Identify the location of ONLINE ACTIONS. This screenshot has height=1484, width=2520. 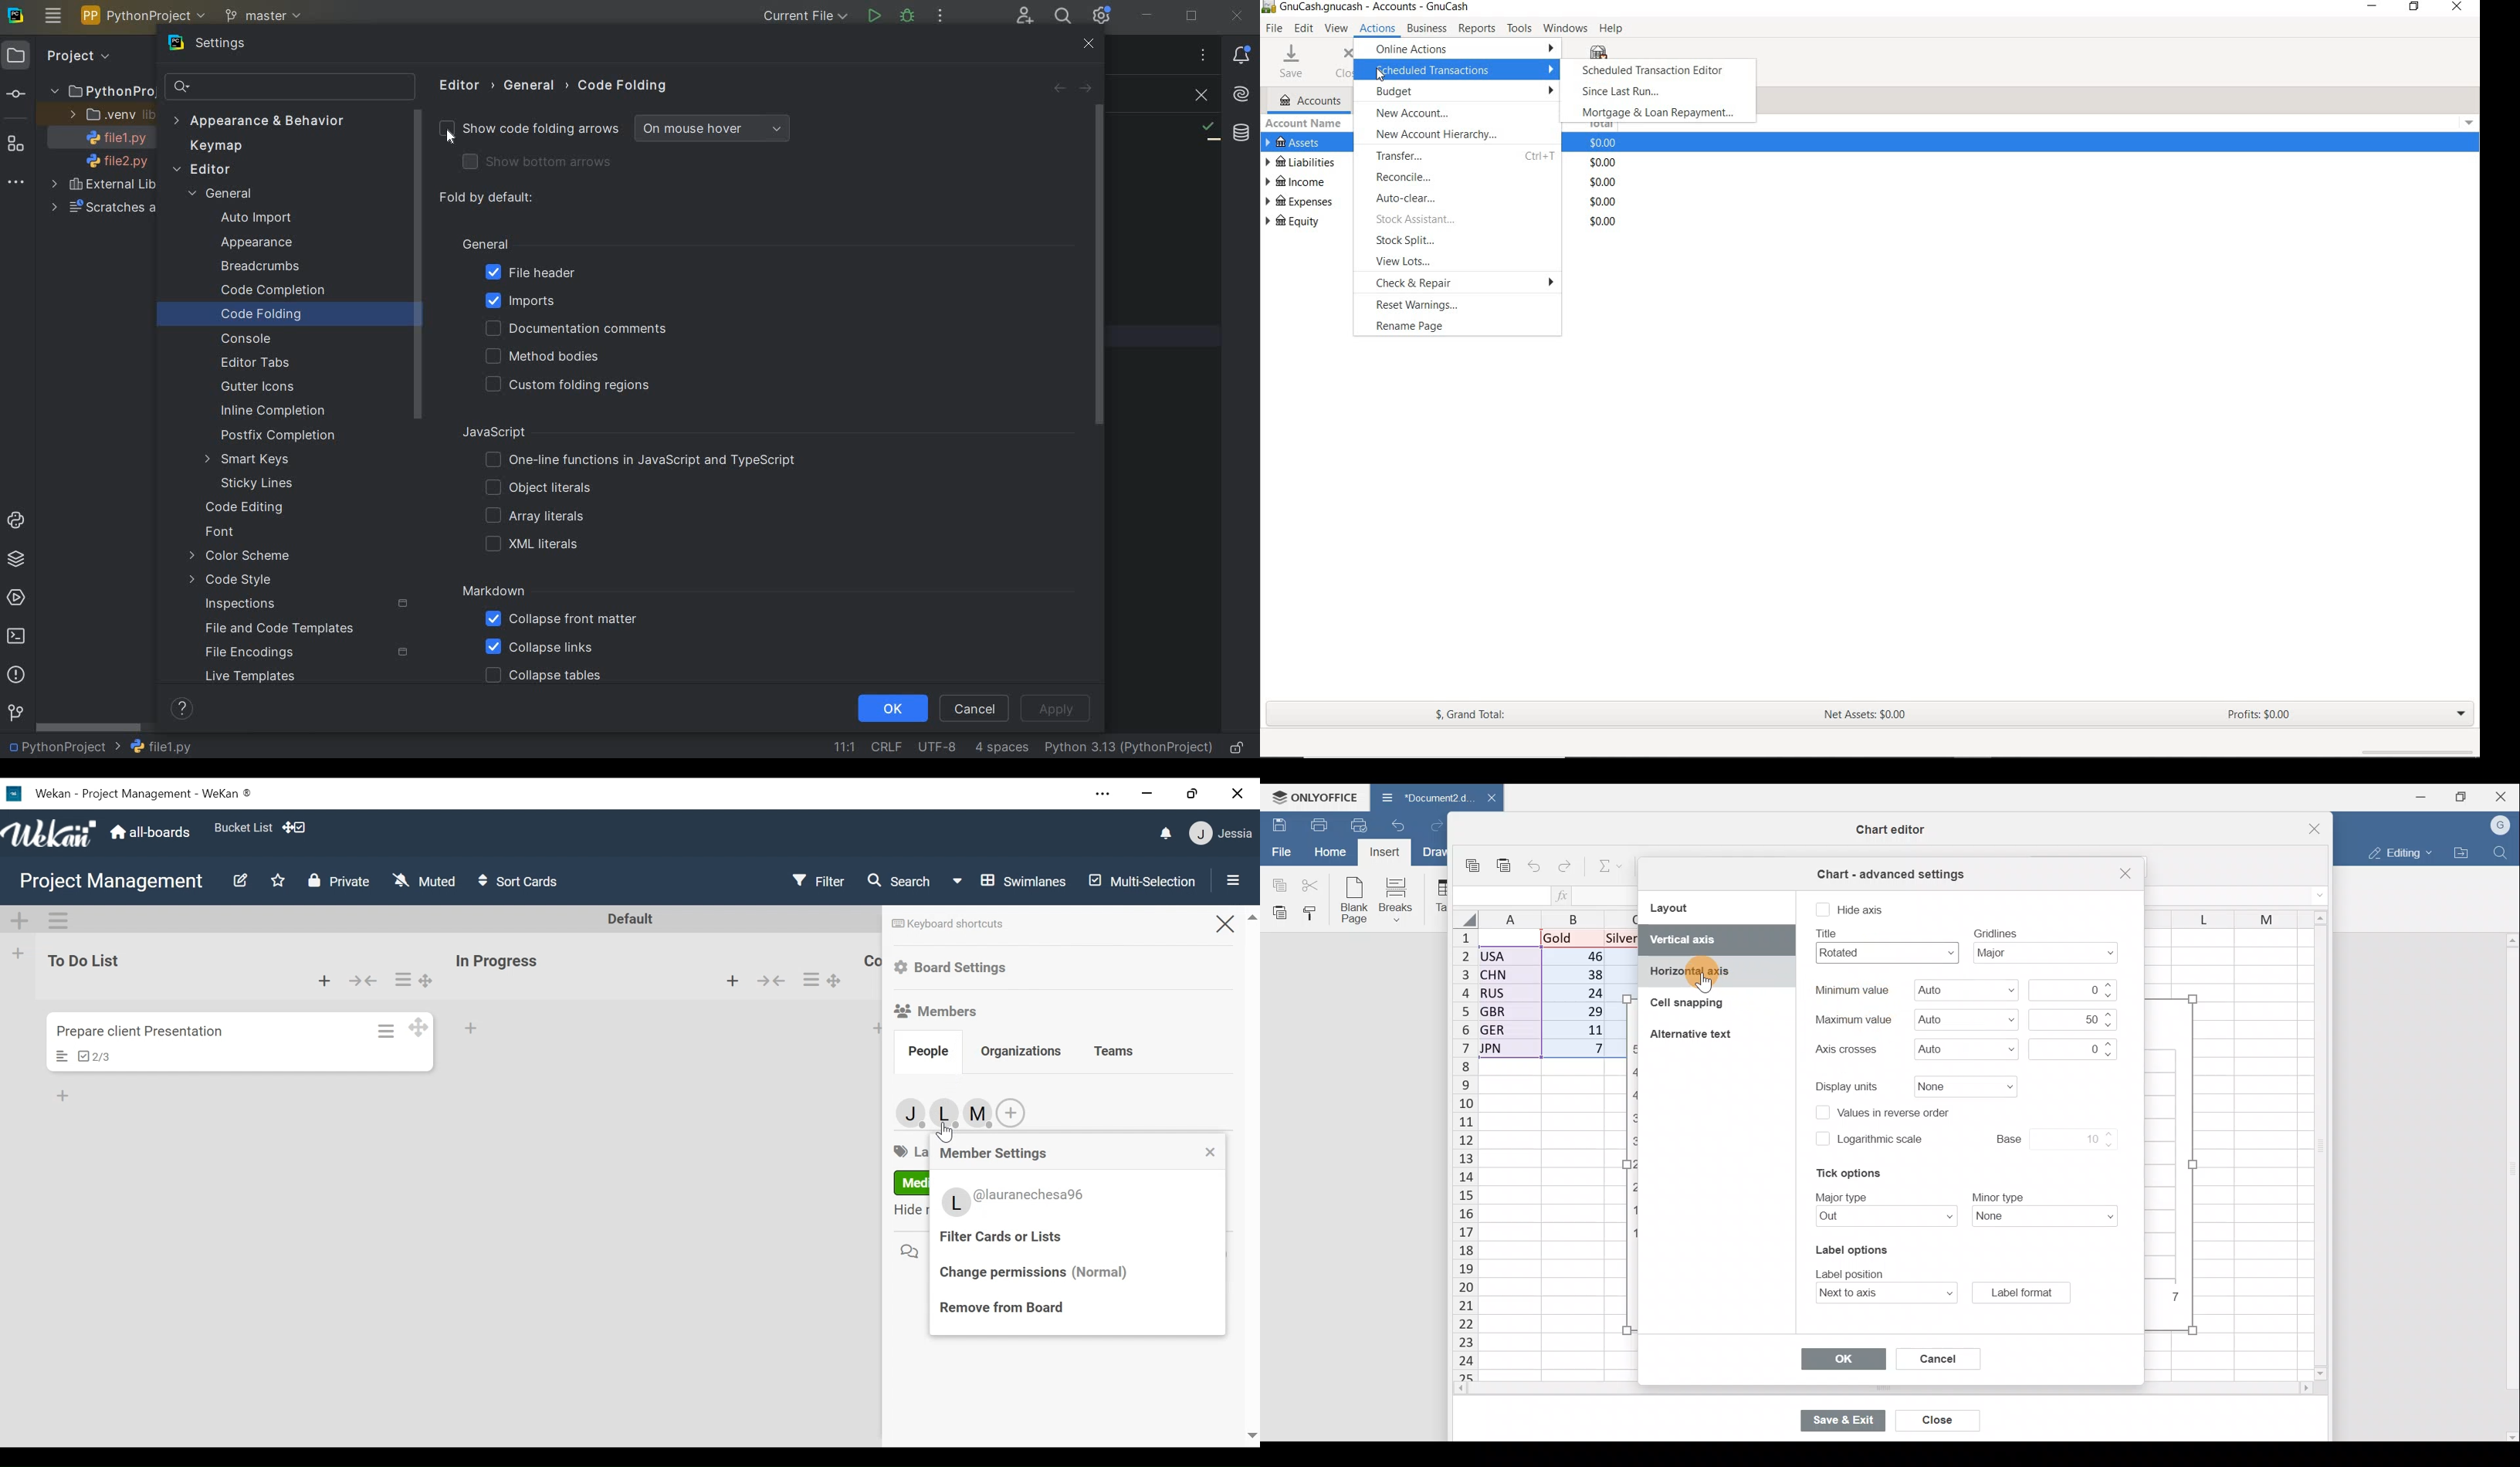
(1460, 51).